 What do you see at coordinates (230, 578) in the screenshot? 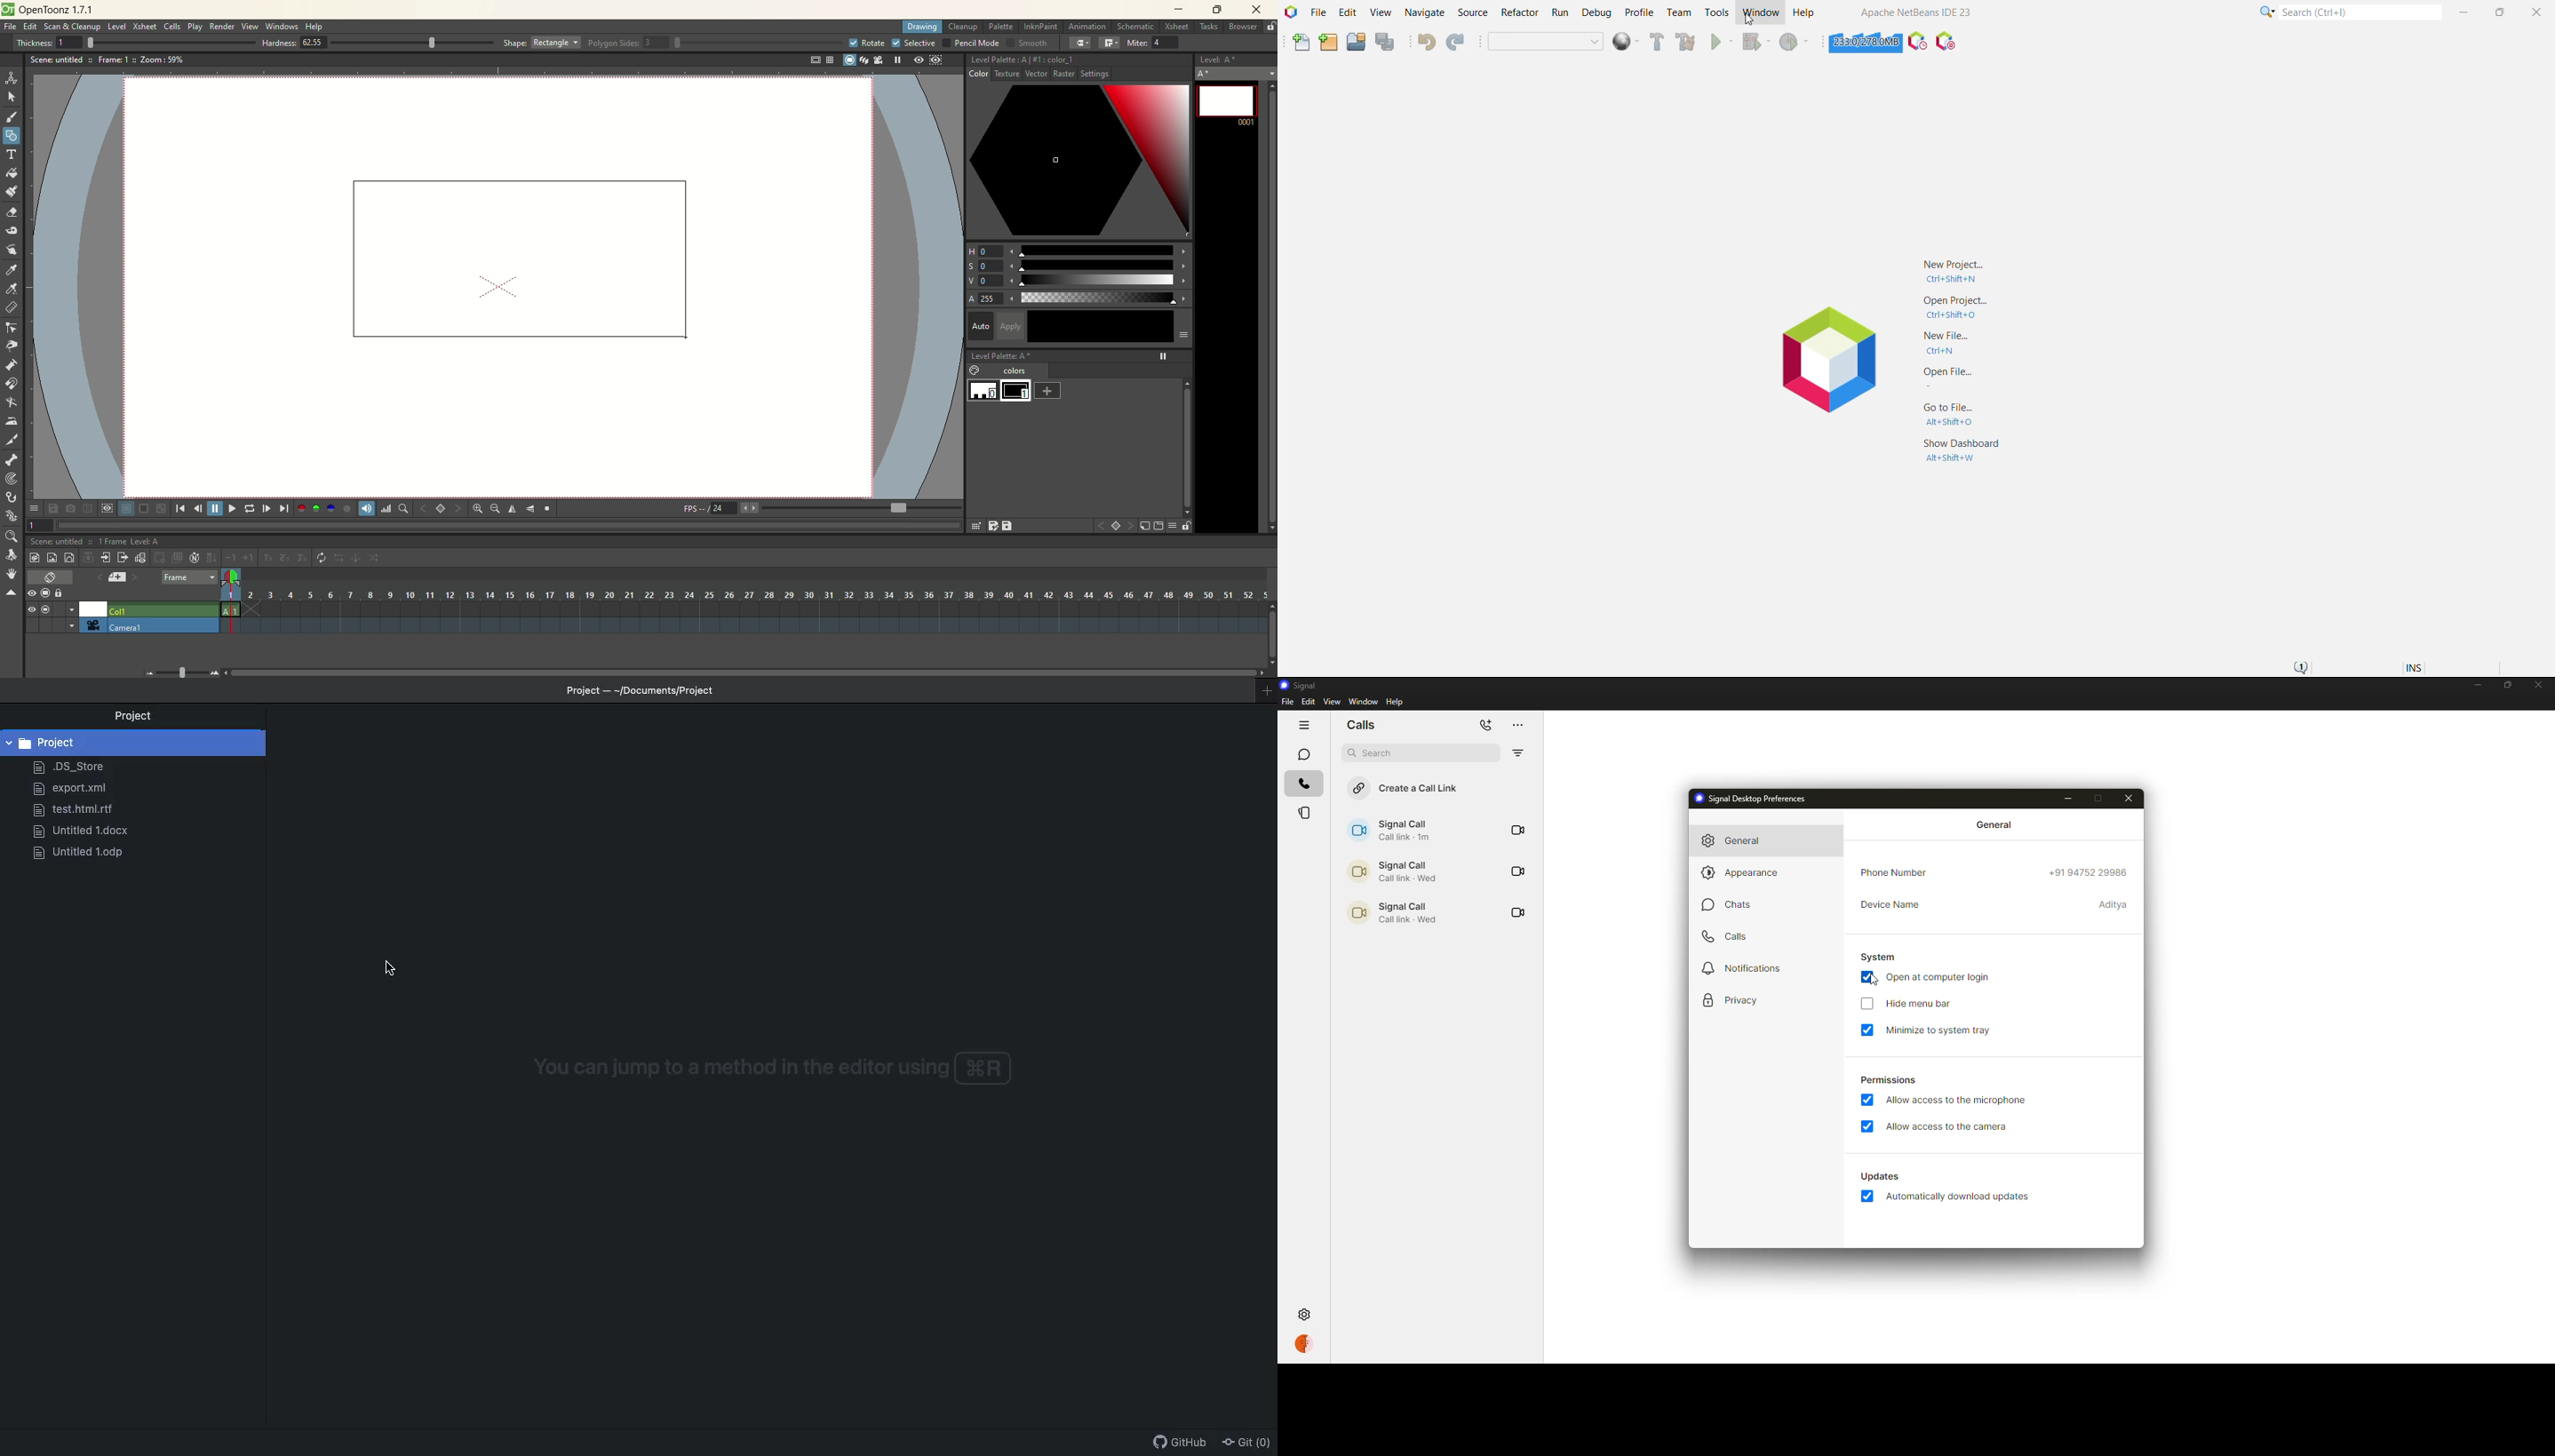
I see `toggle onion skin` at bounding box center [230, 578].